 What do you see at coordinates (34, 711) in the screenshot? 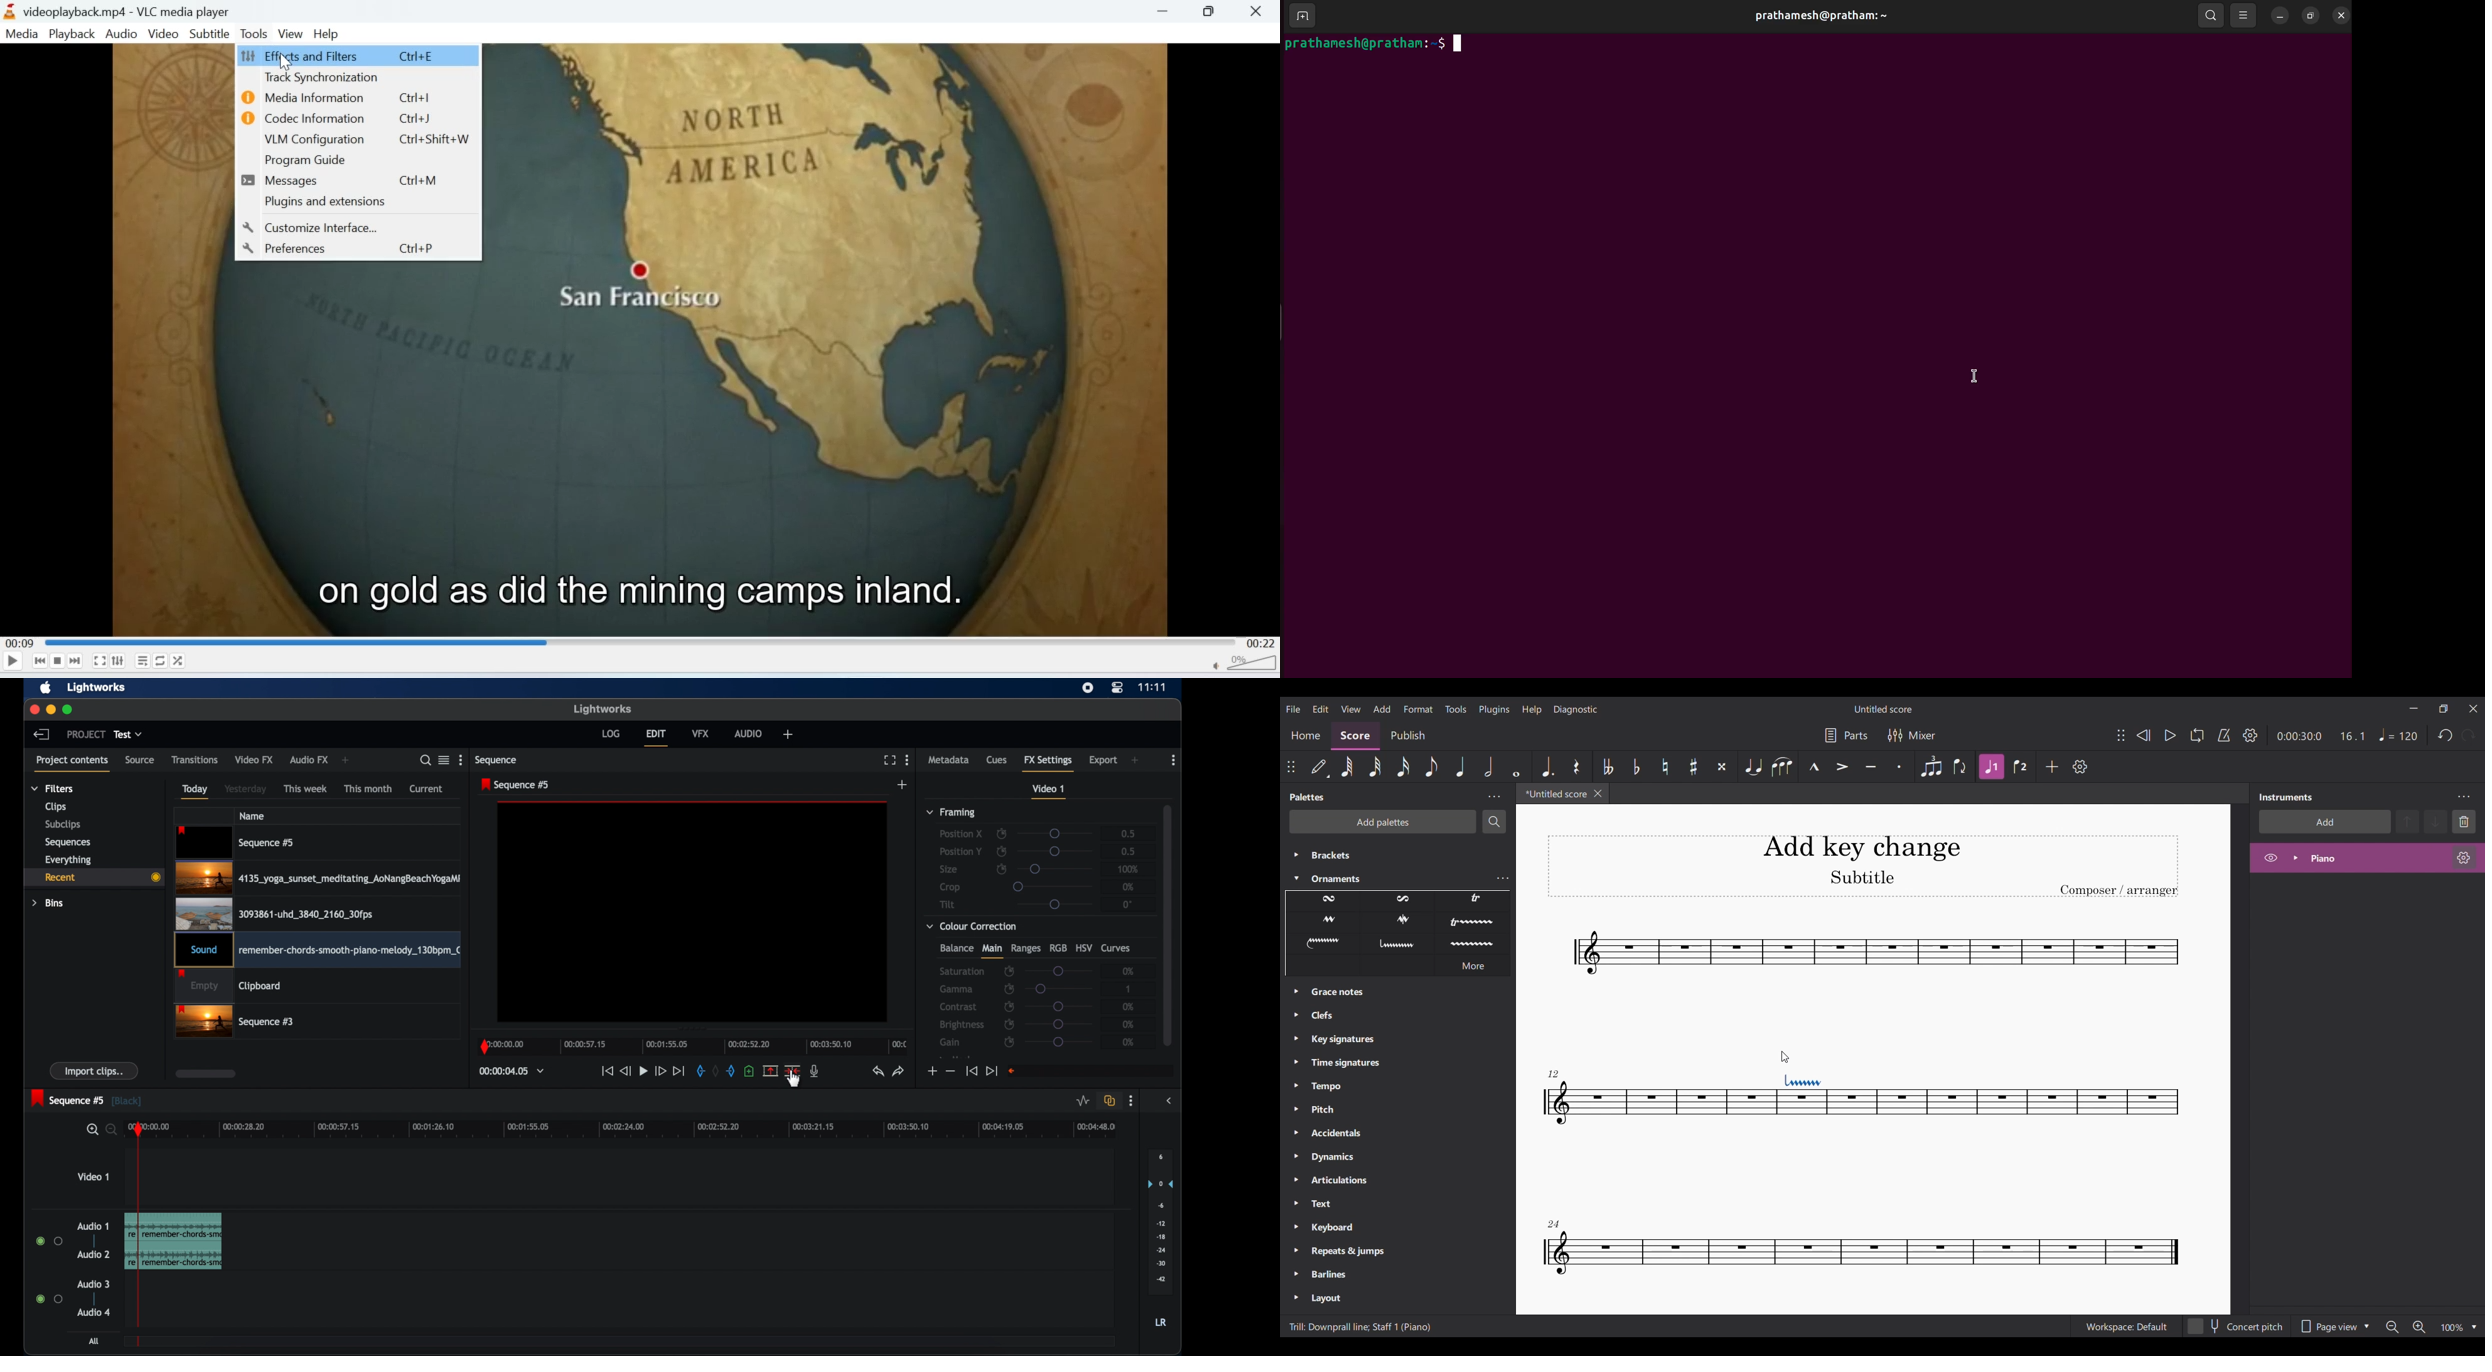
I see `close` at bounding box center [34, 711].